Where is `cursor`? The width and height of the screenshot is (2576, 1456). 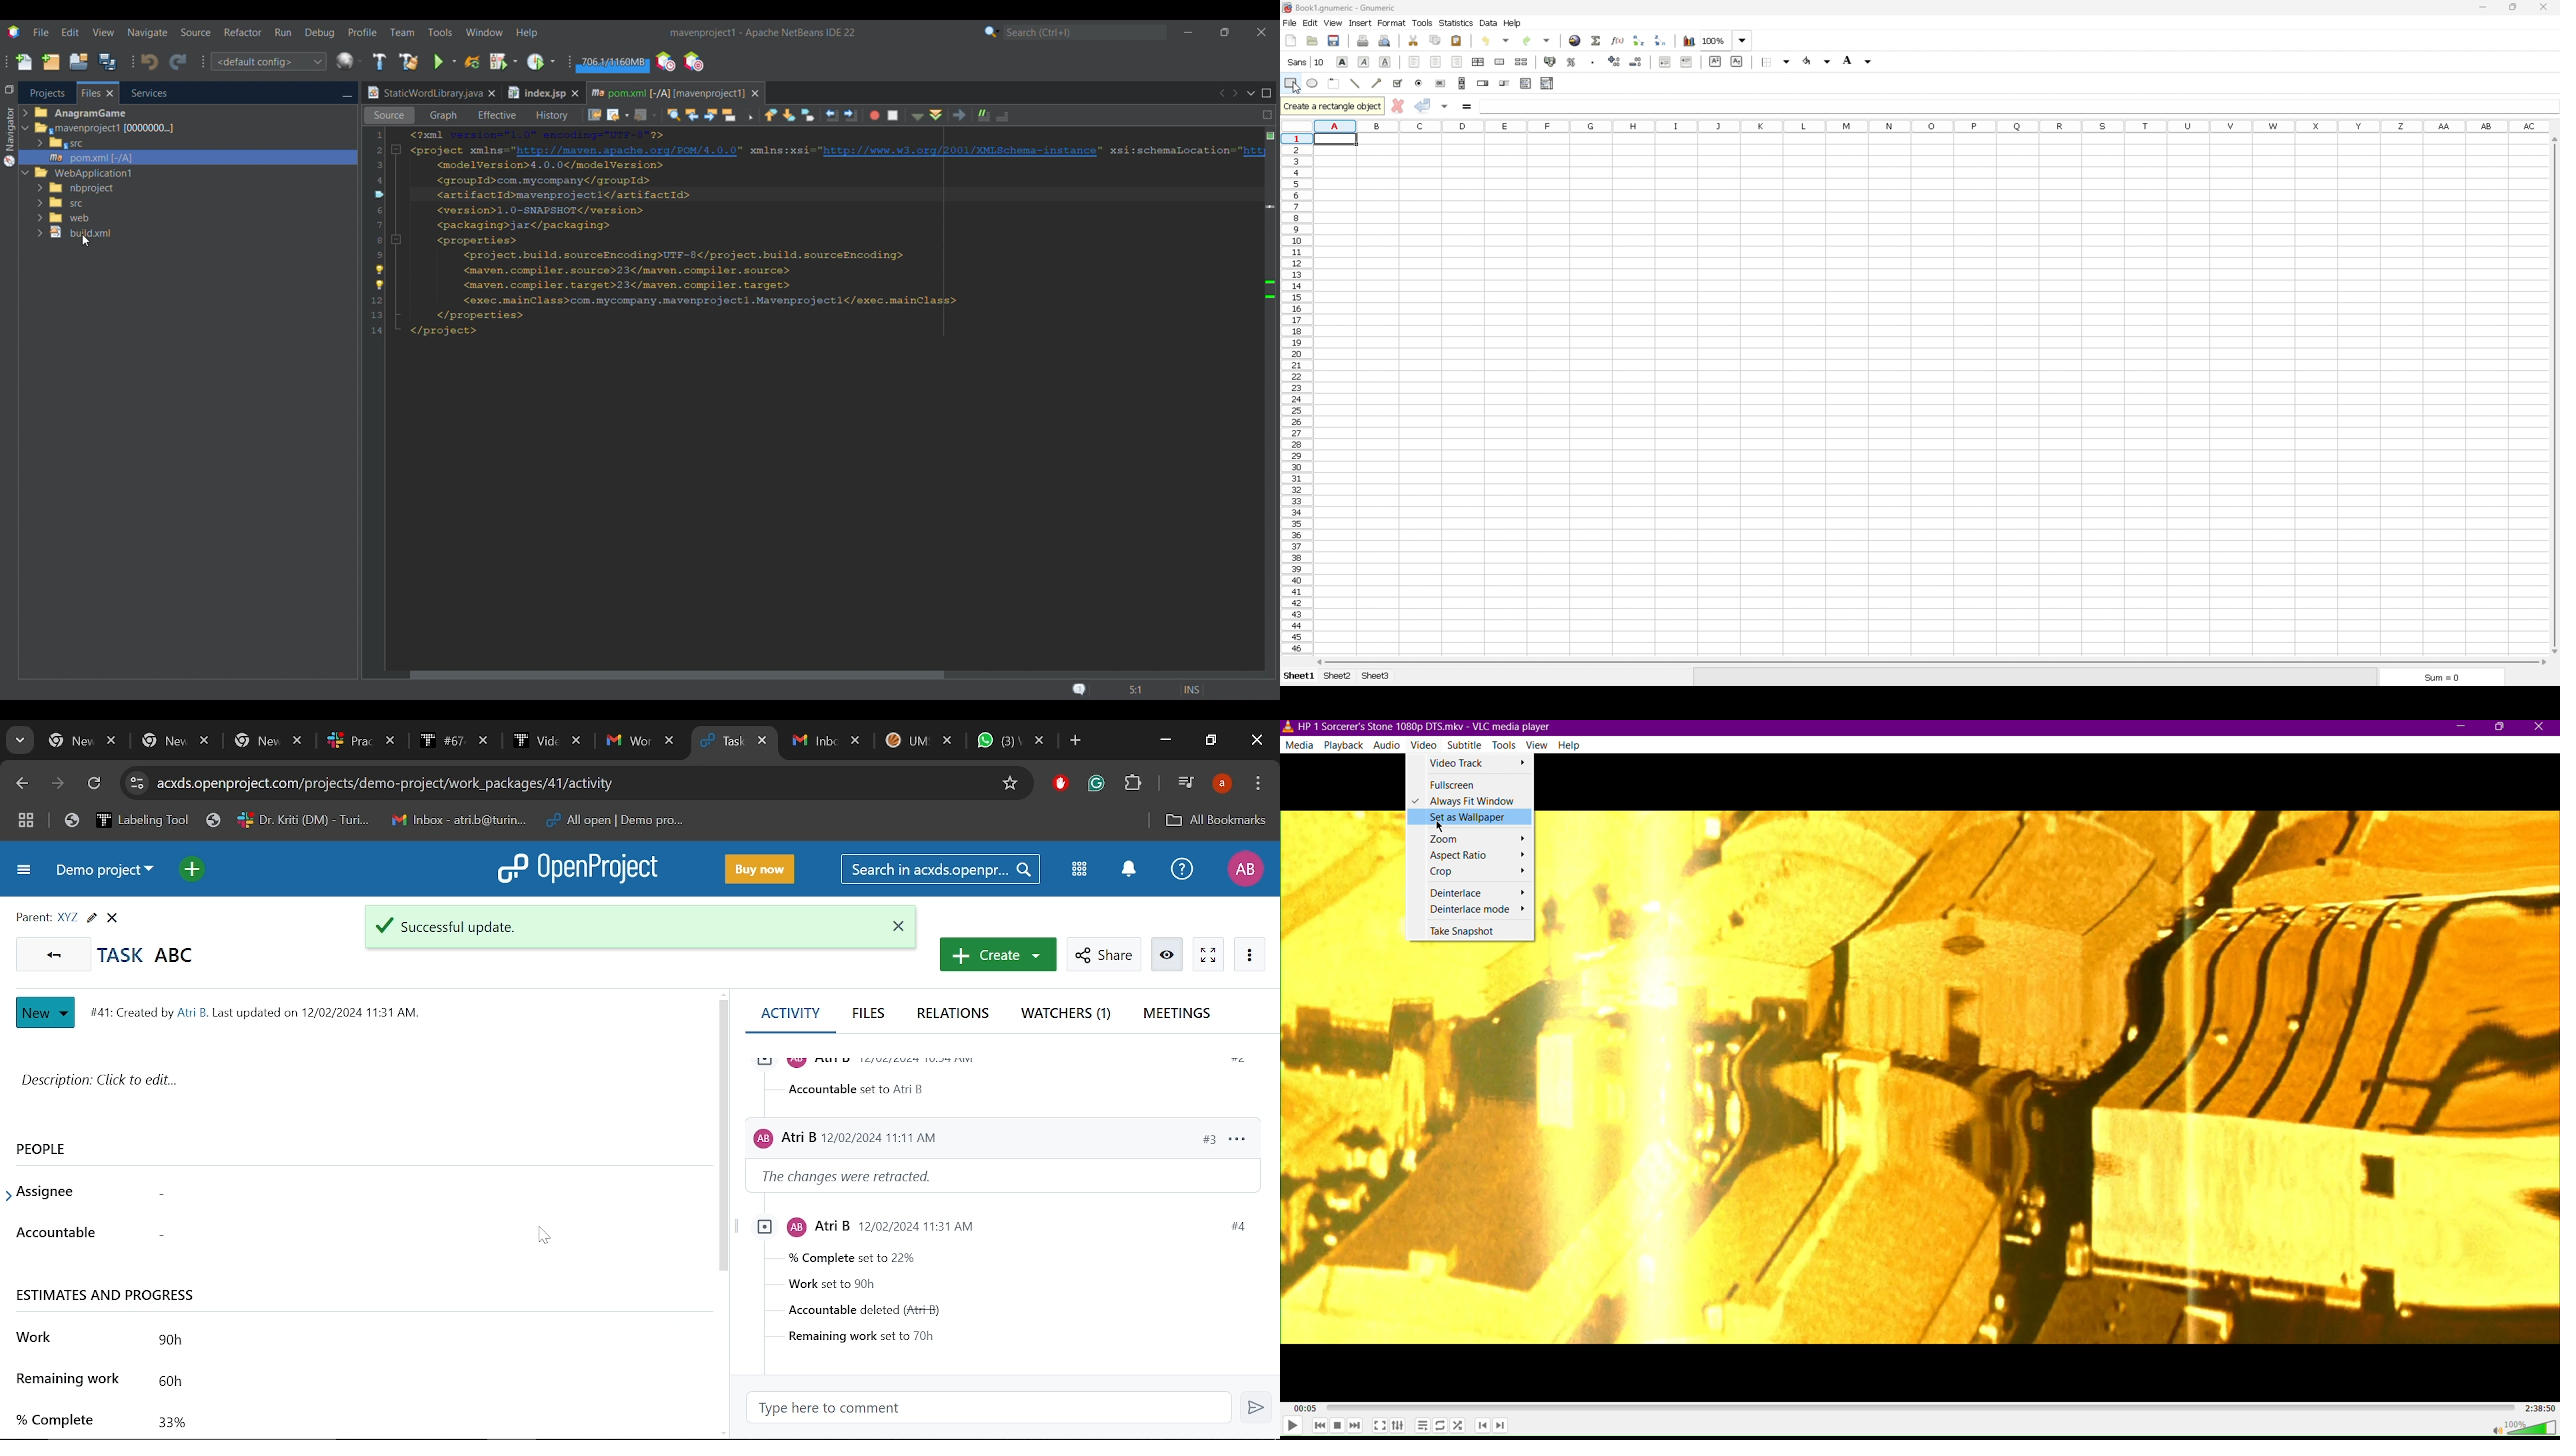
cursor is located at coordinates (1297, 91).